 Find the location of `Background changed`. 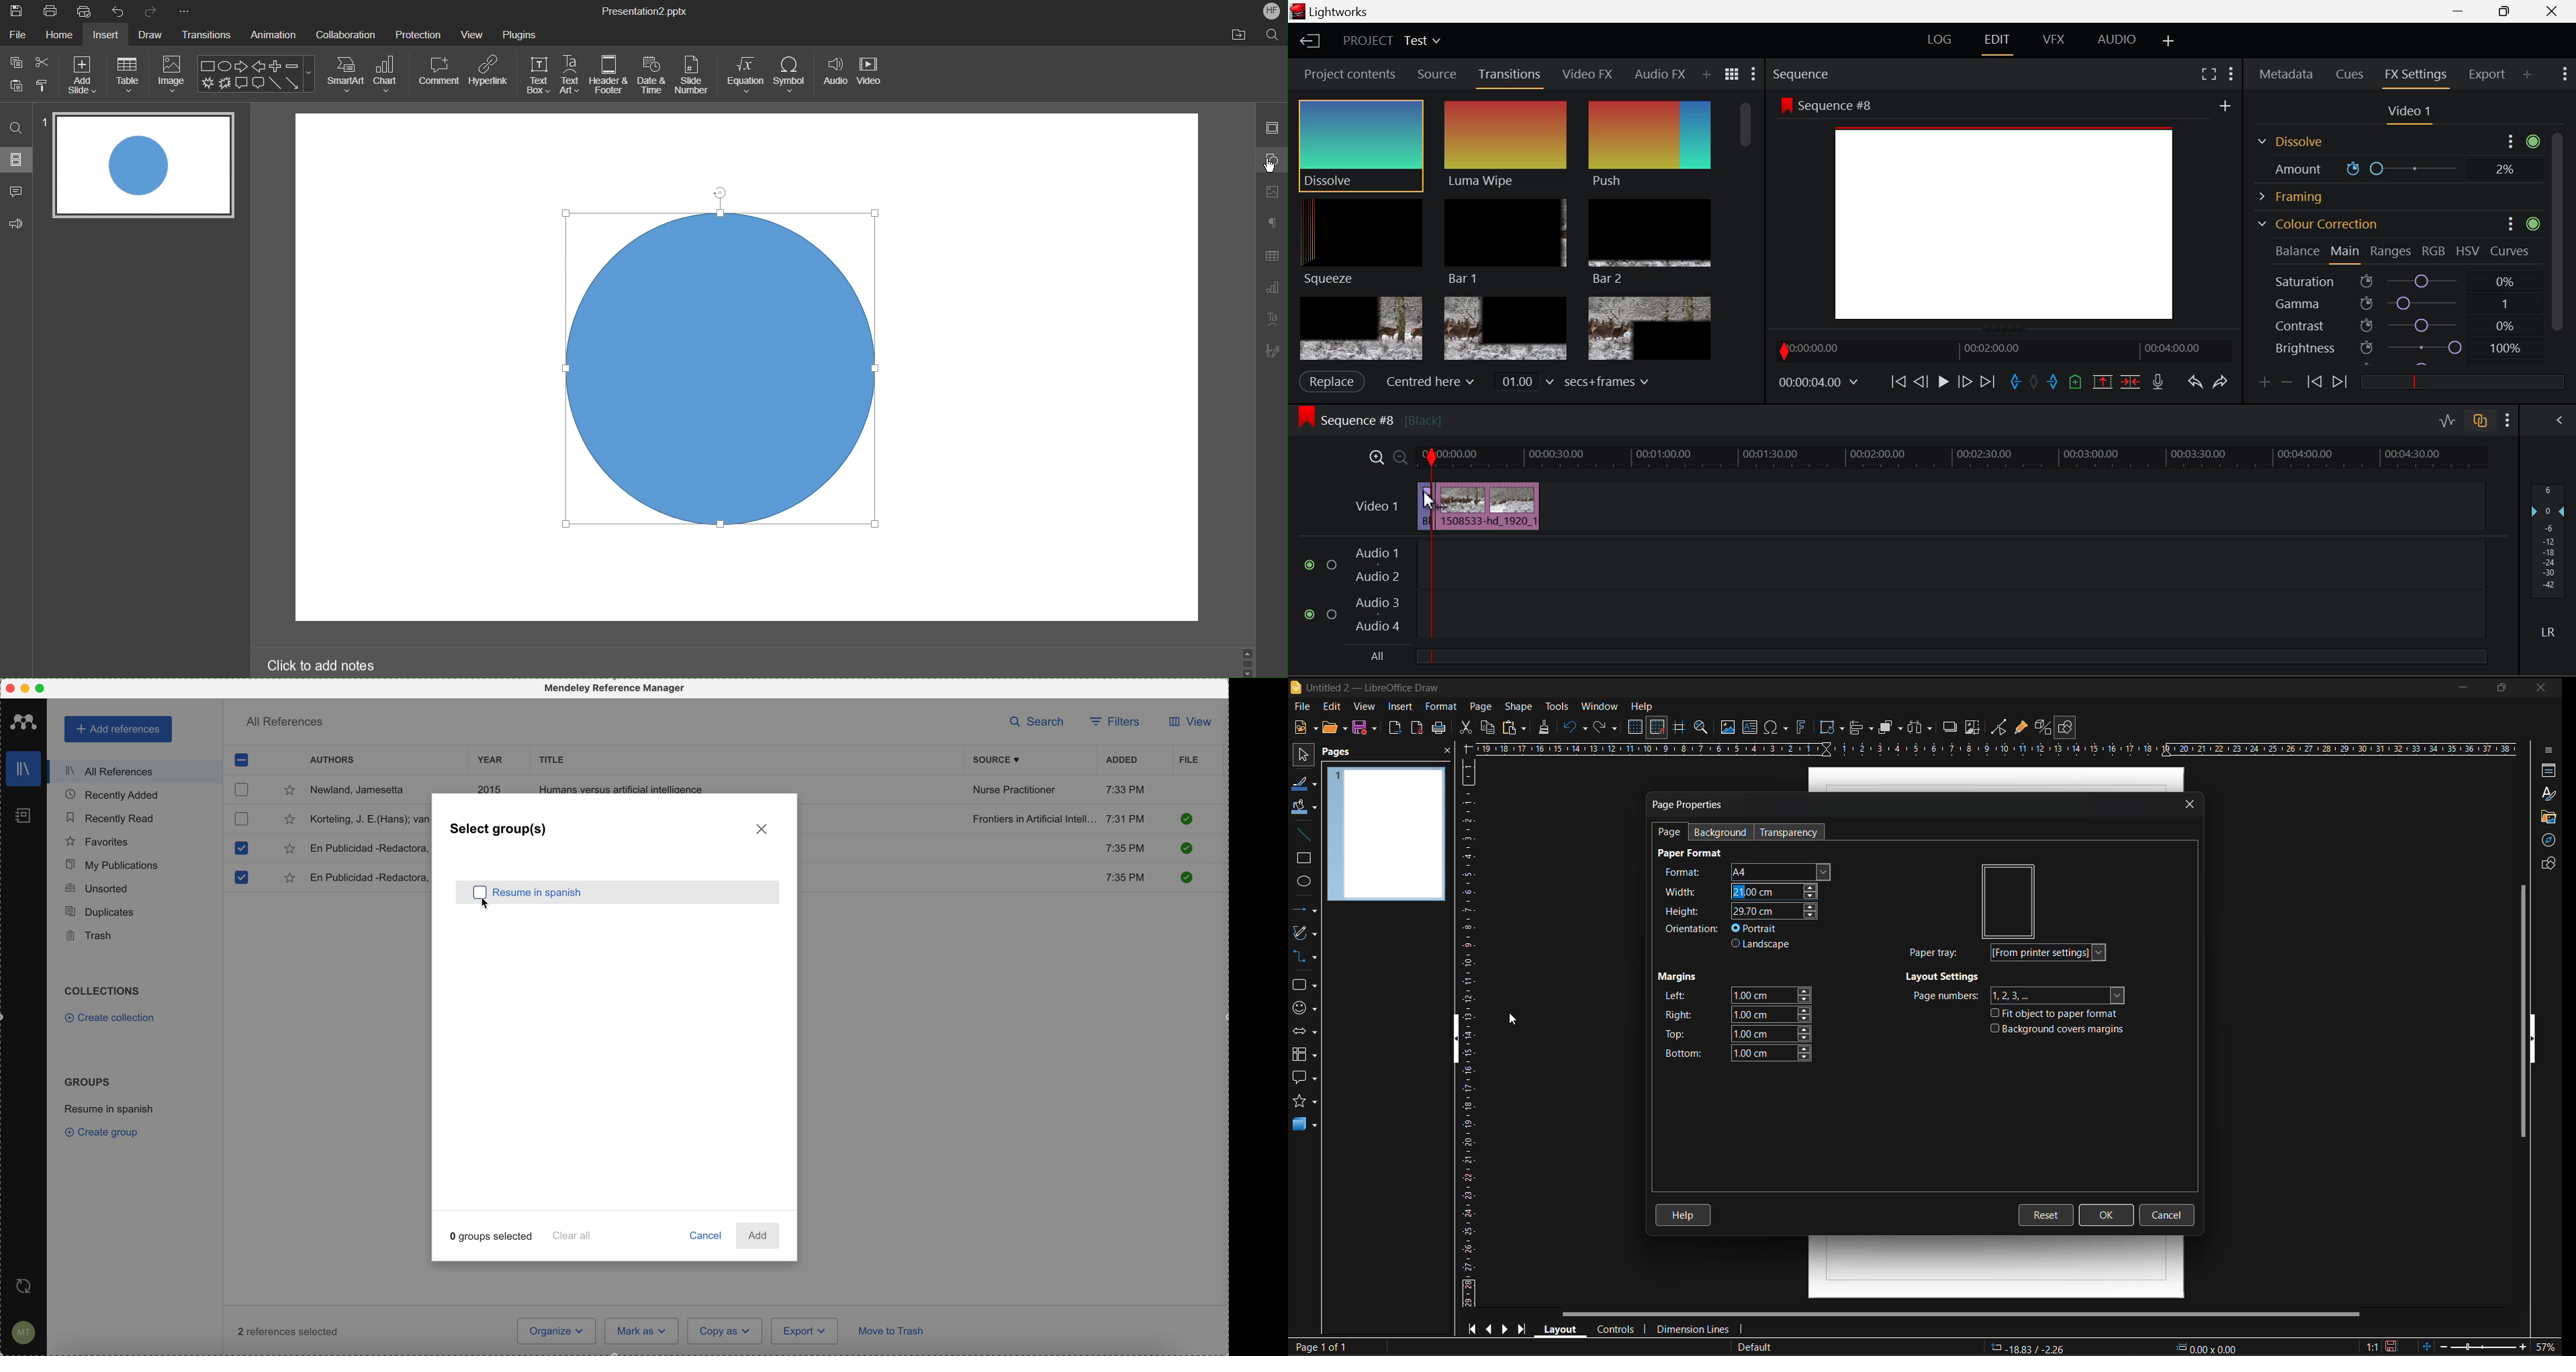

Background changed is located at coordinates (2004, 211).